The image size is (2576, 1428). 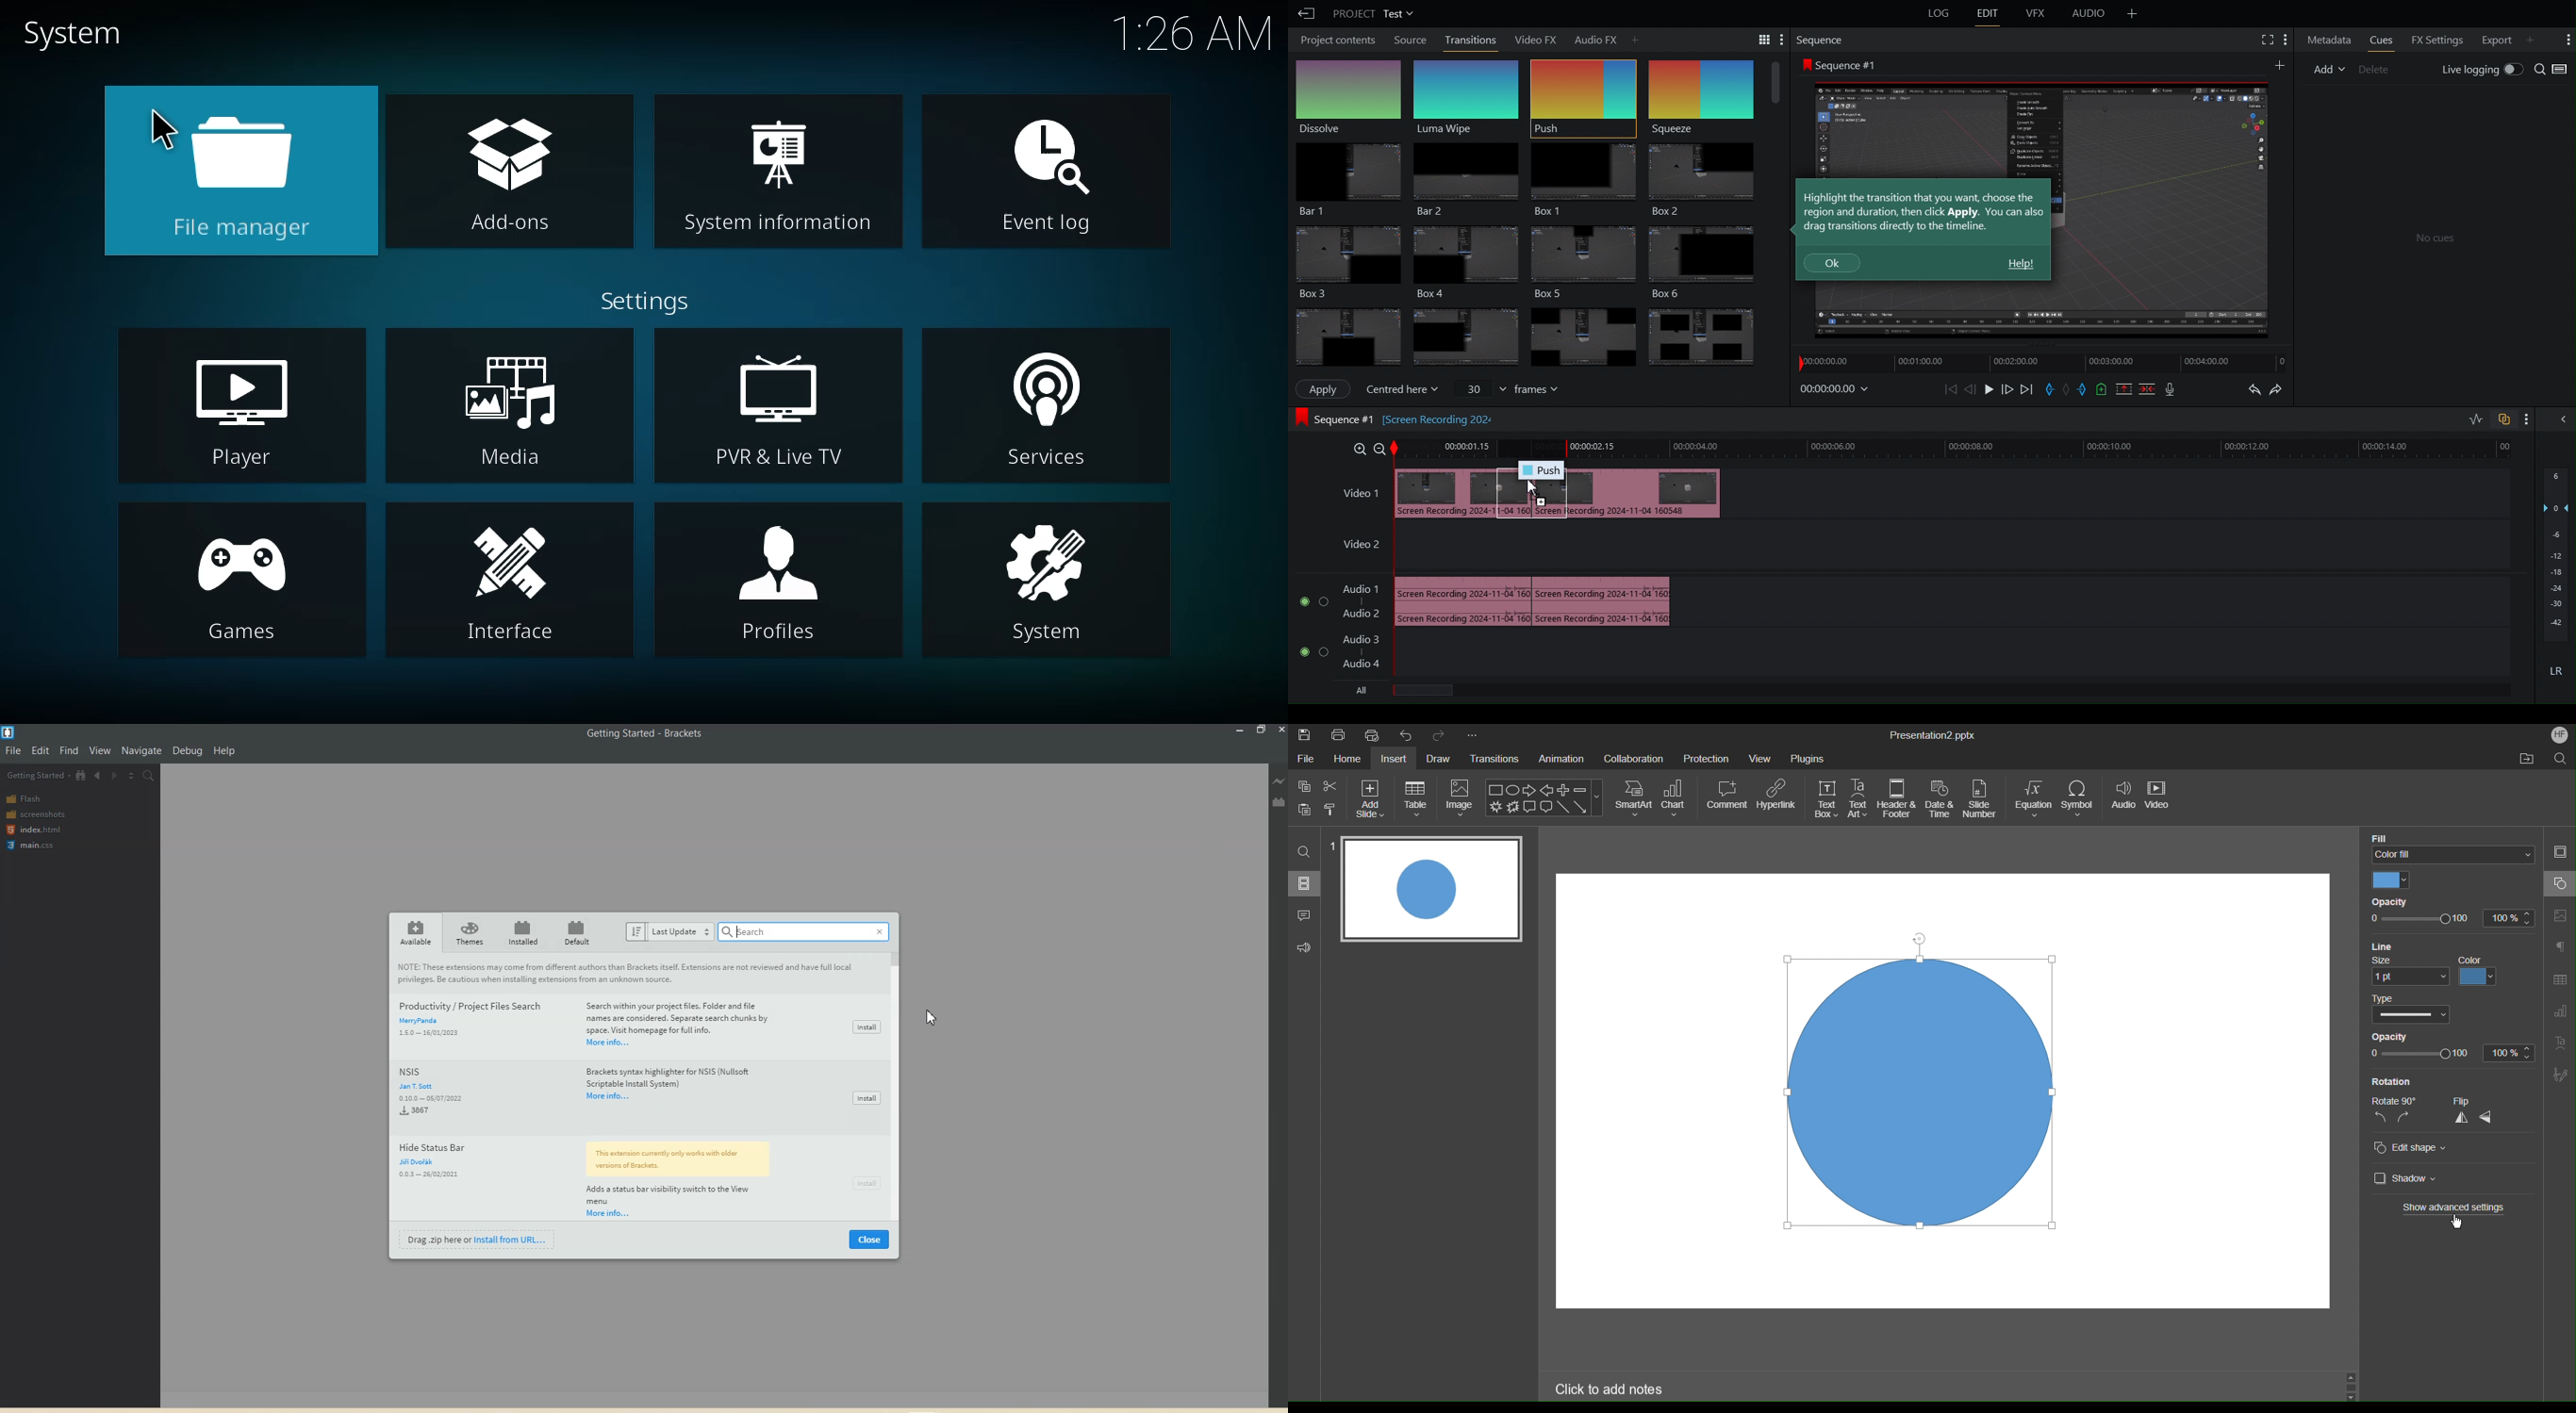 I want to click on Color FIll, so click(x=2450, y=845).